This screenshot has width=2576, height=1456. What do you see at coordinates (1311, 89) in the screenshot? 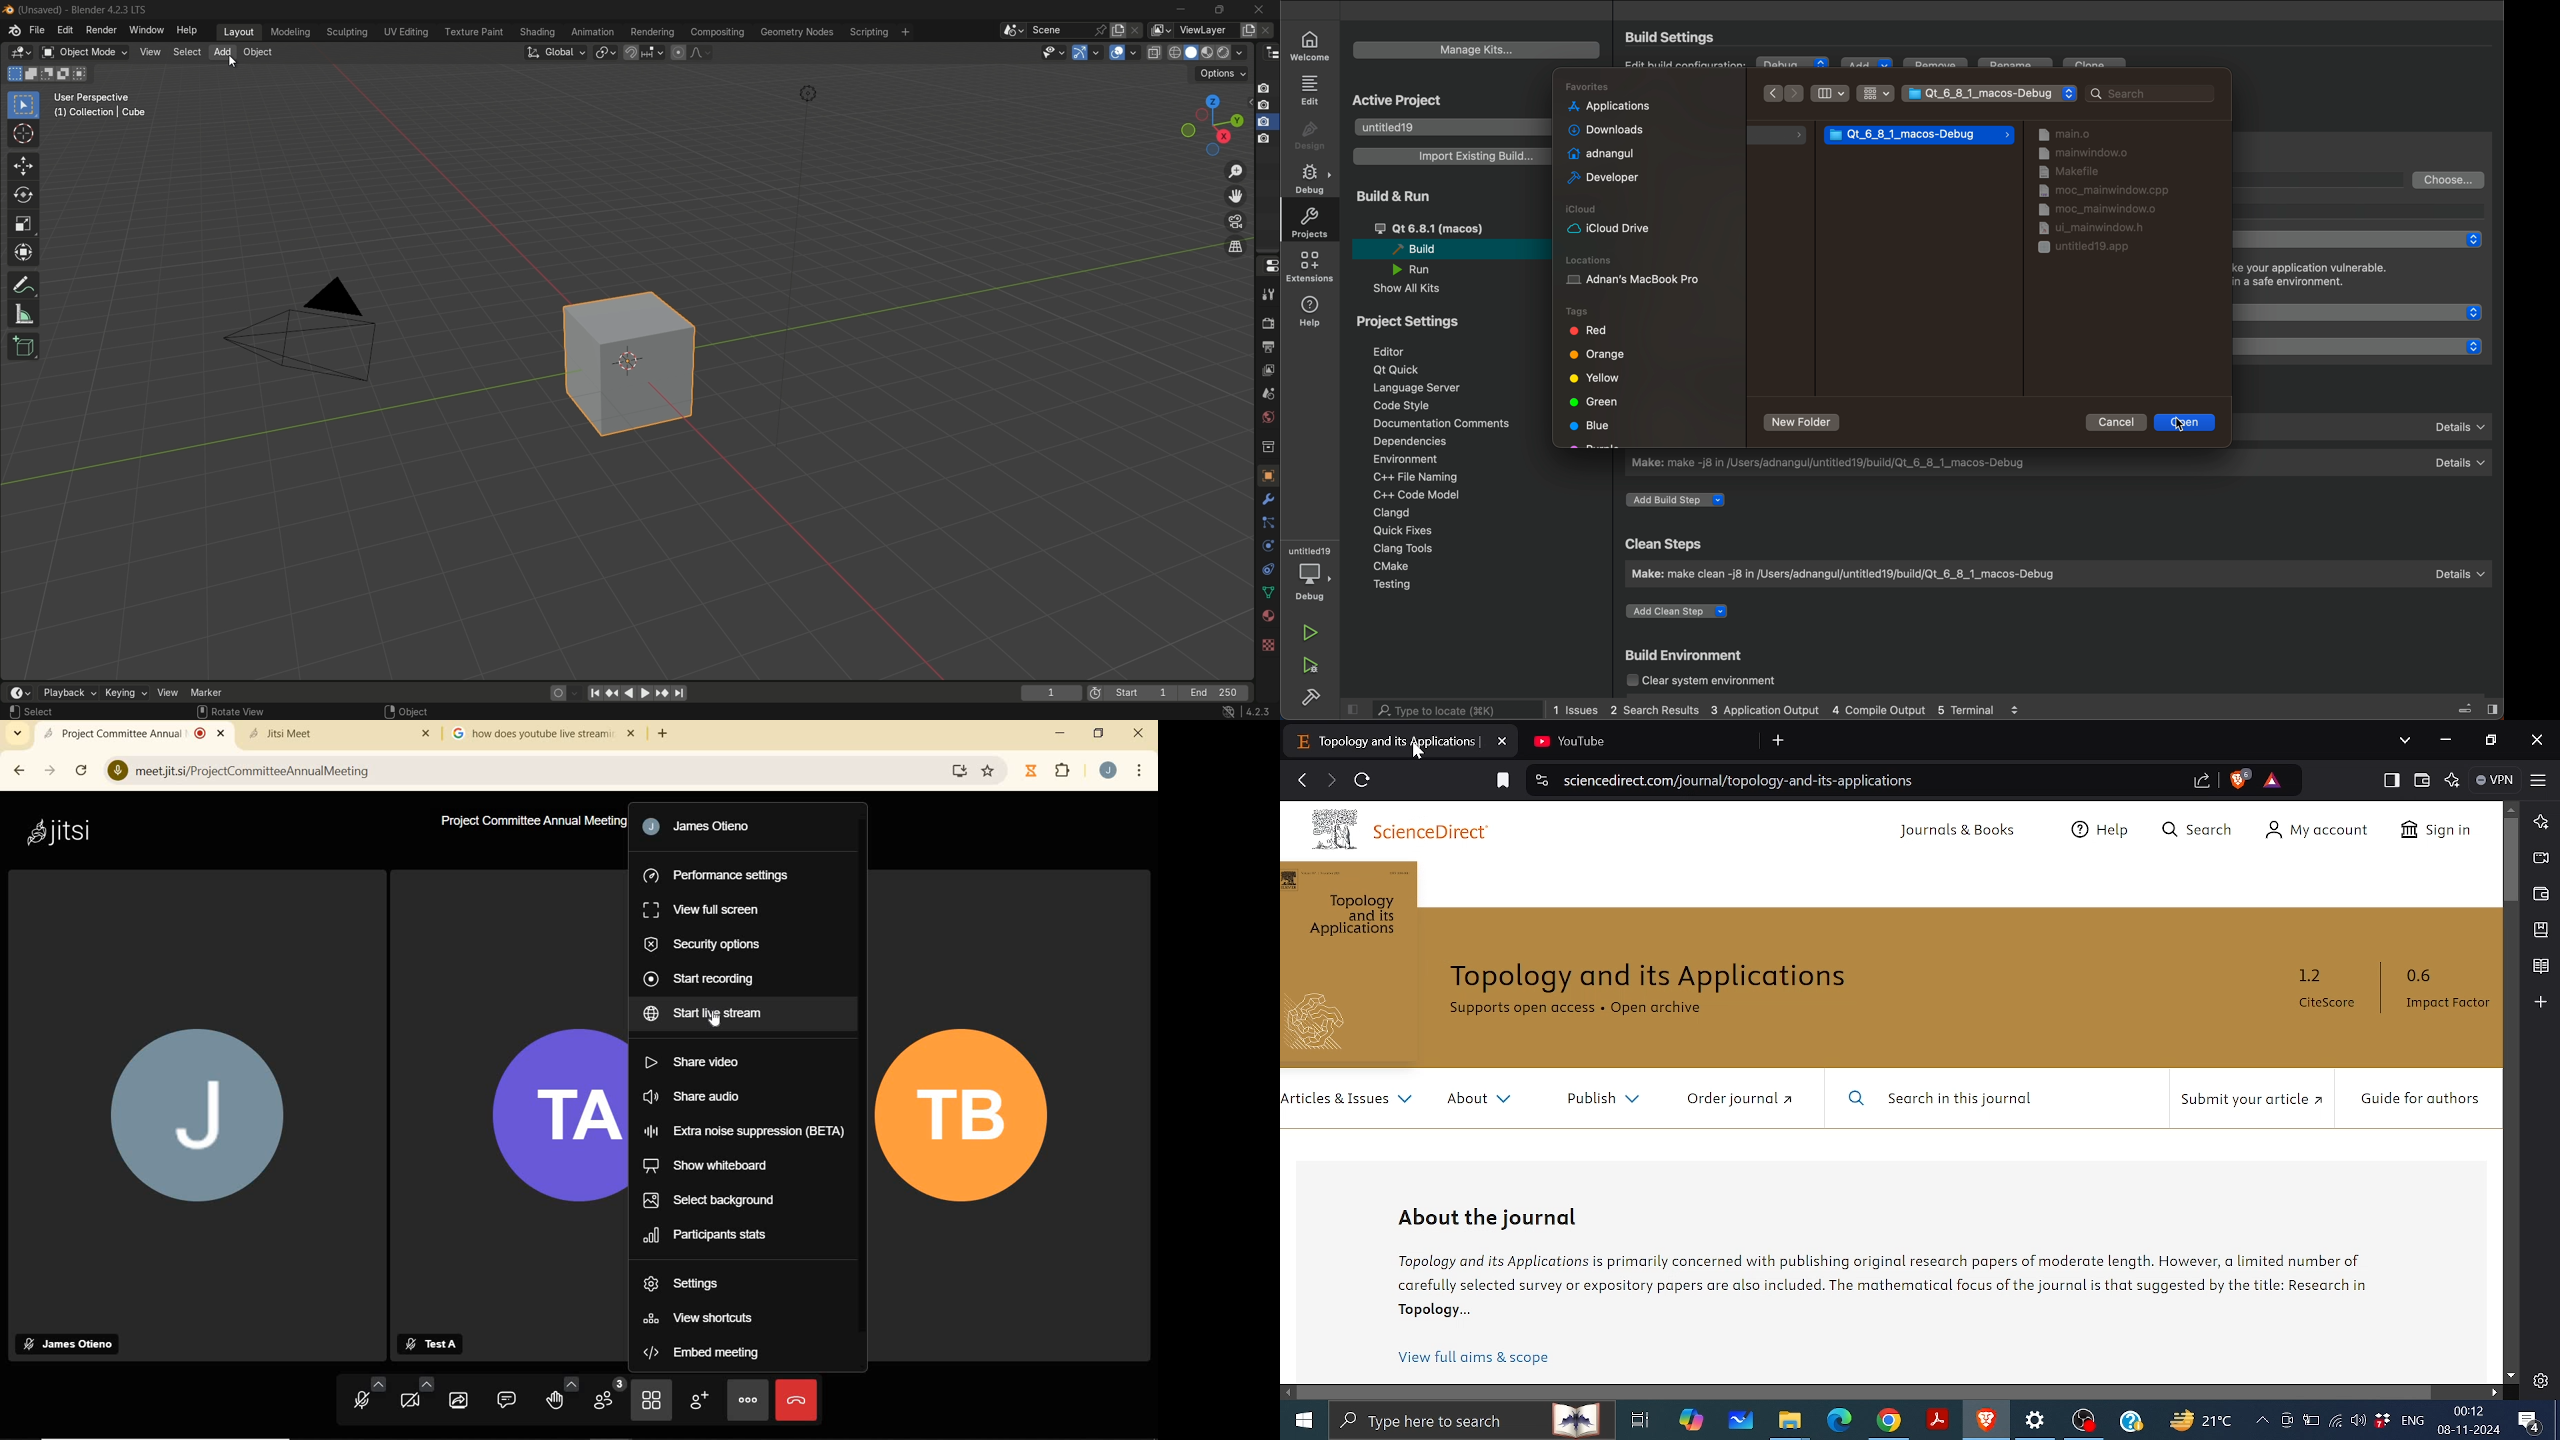
I see `EDIT` at bounding box center [1311, 89].